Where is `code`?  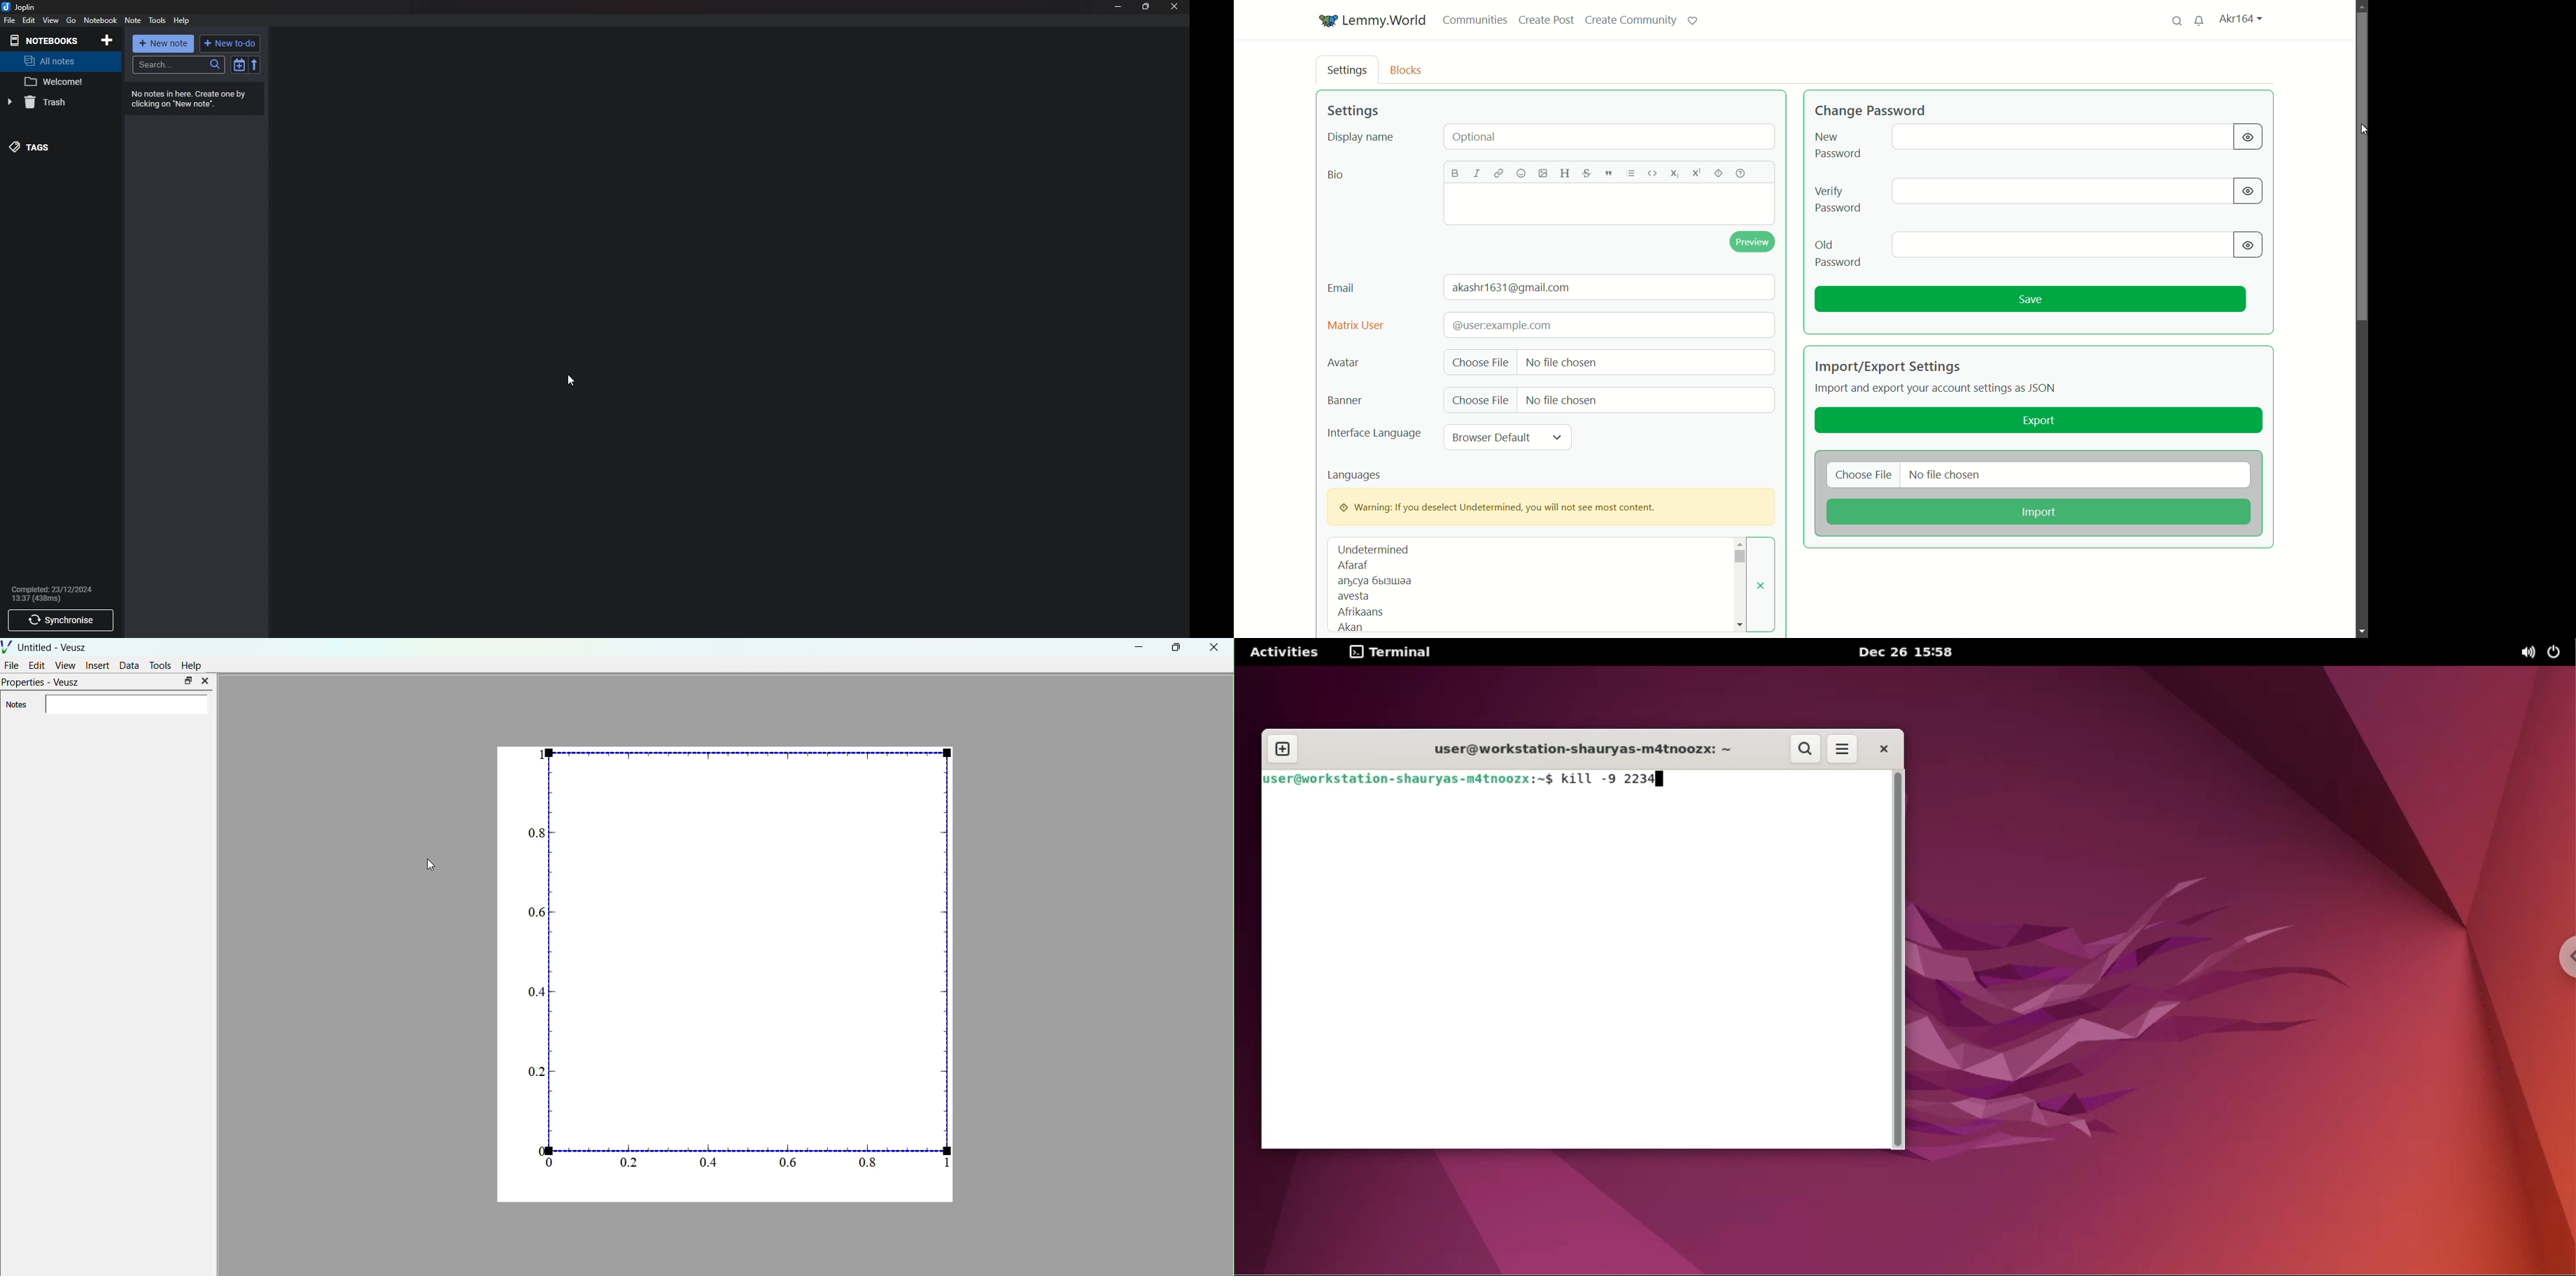
code is located at coordinates (1653, 174).